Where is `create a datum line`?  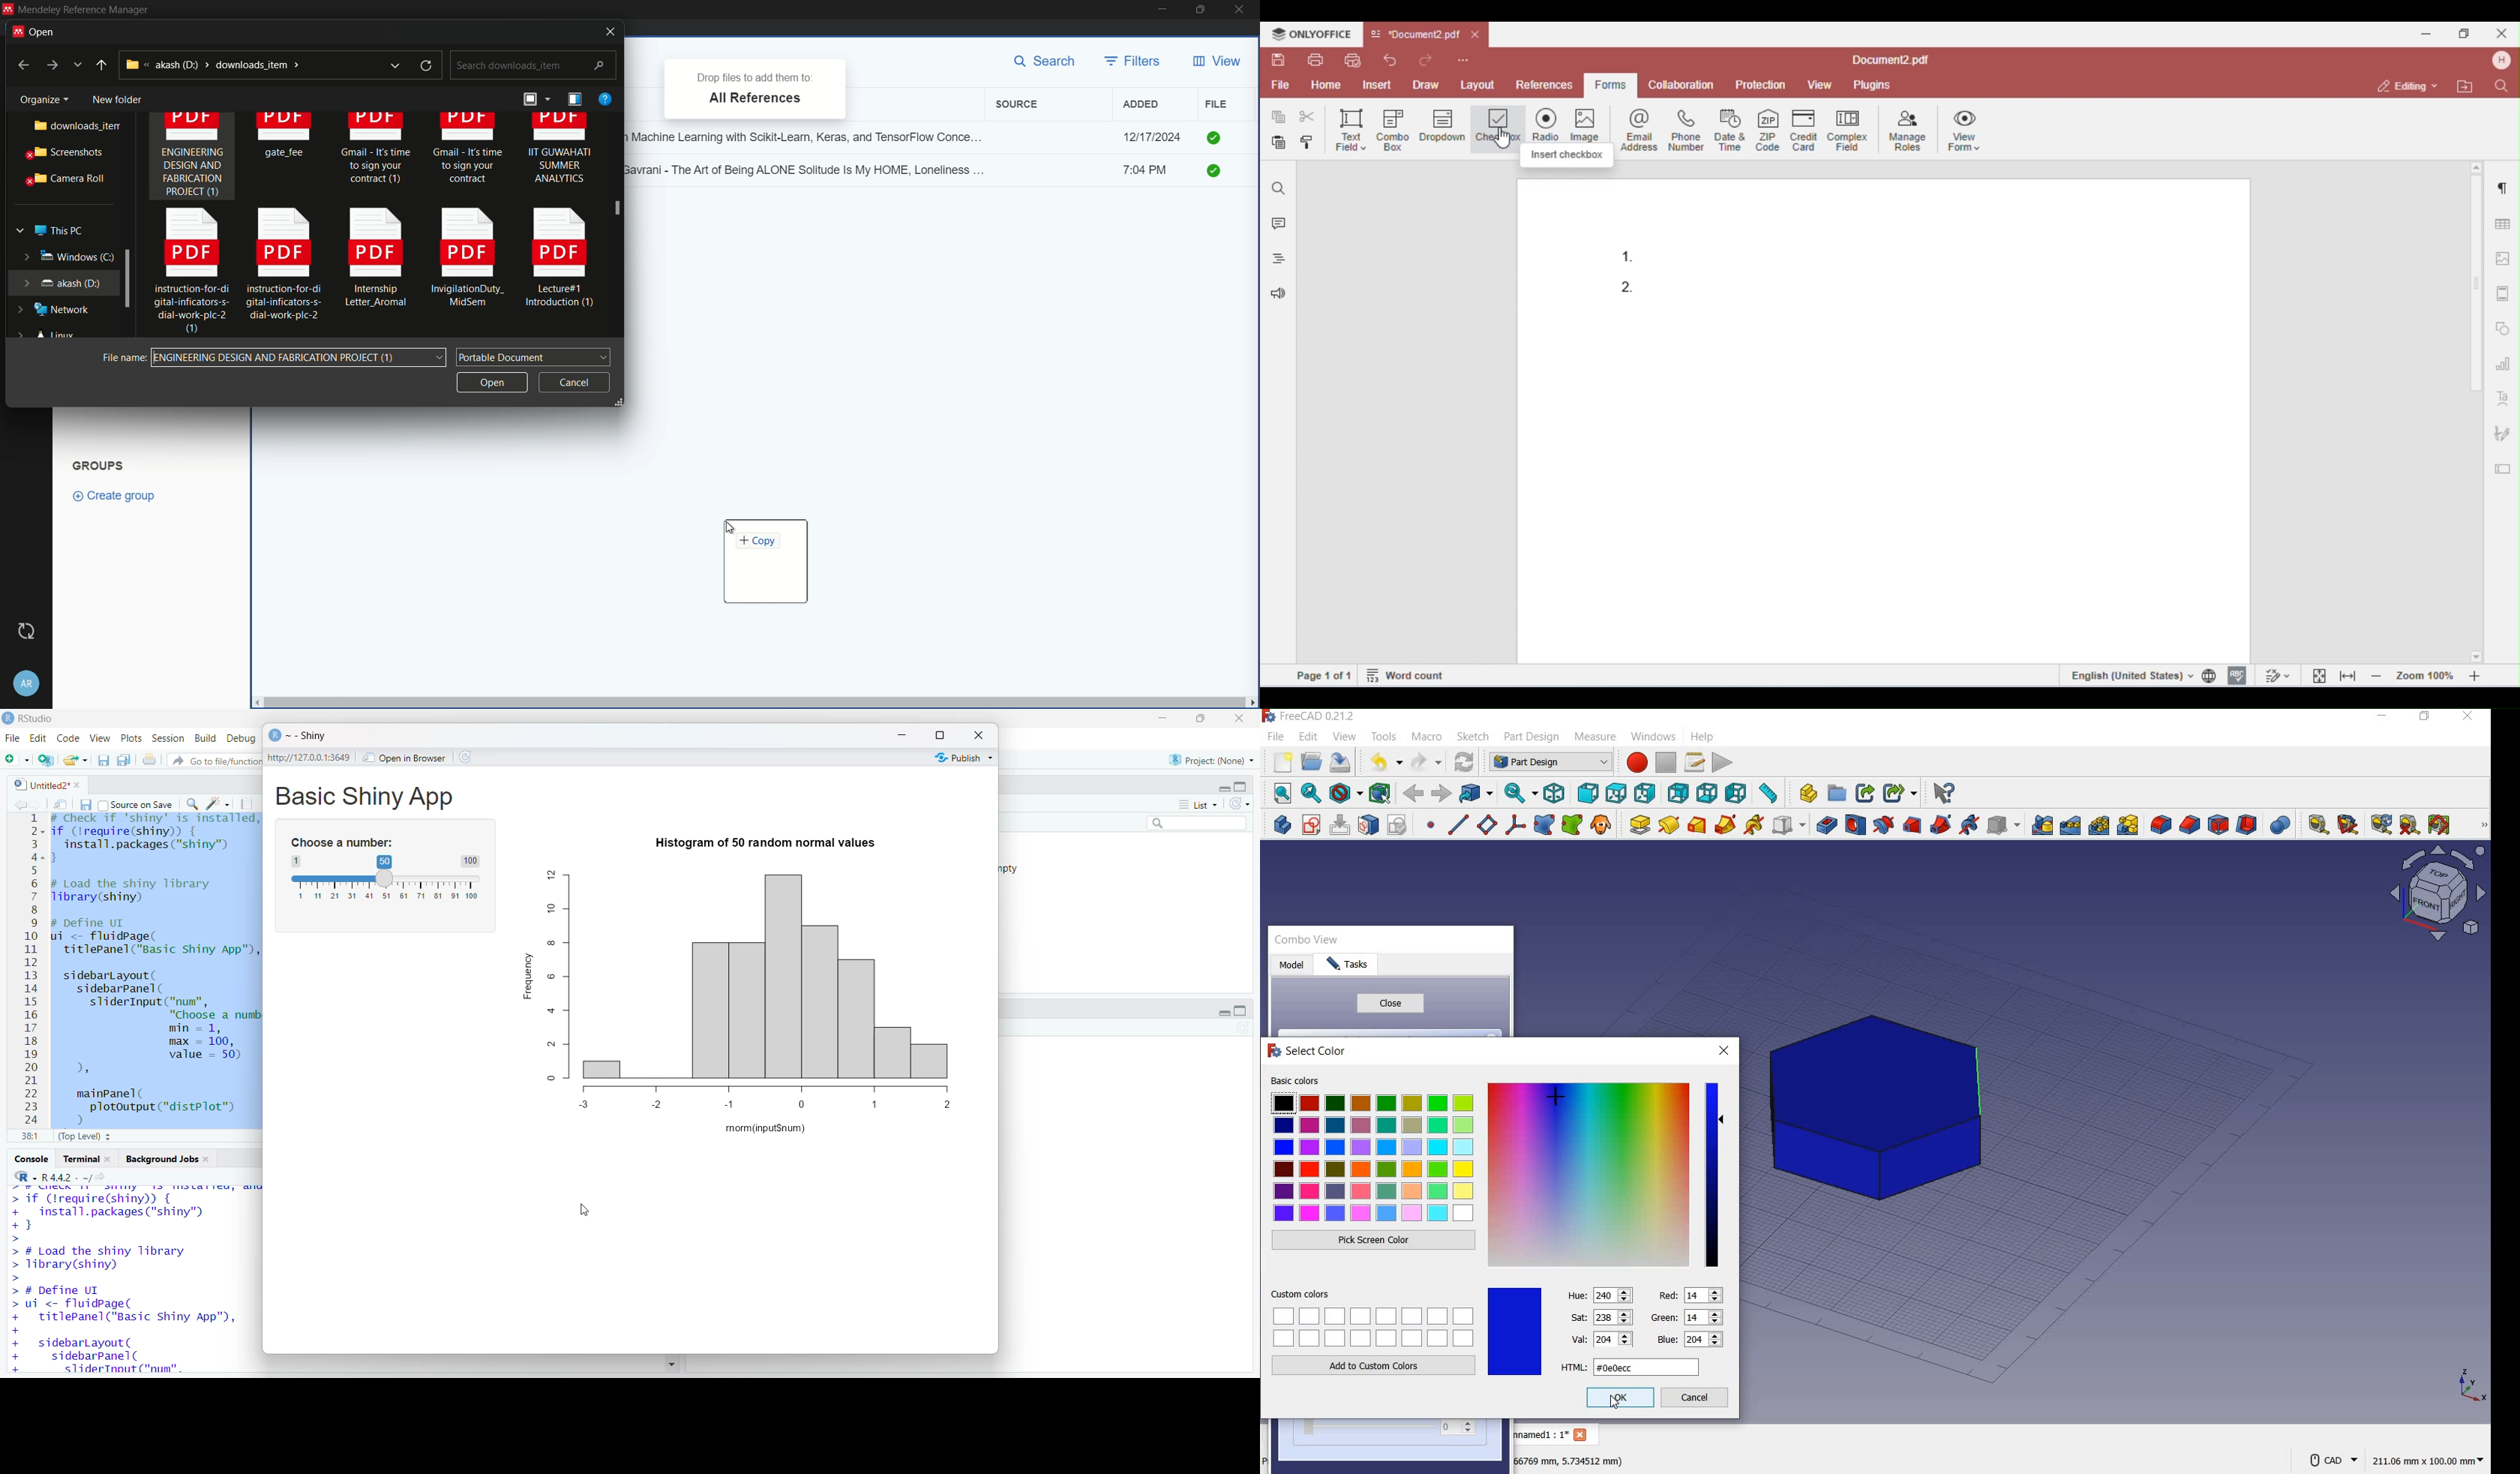
create a datum line is located at coordinates (1456, 825).